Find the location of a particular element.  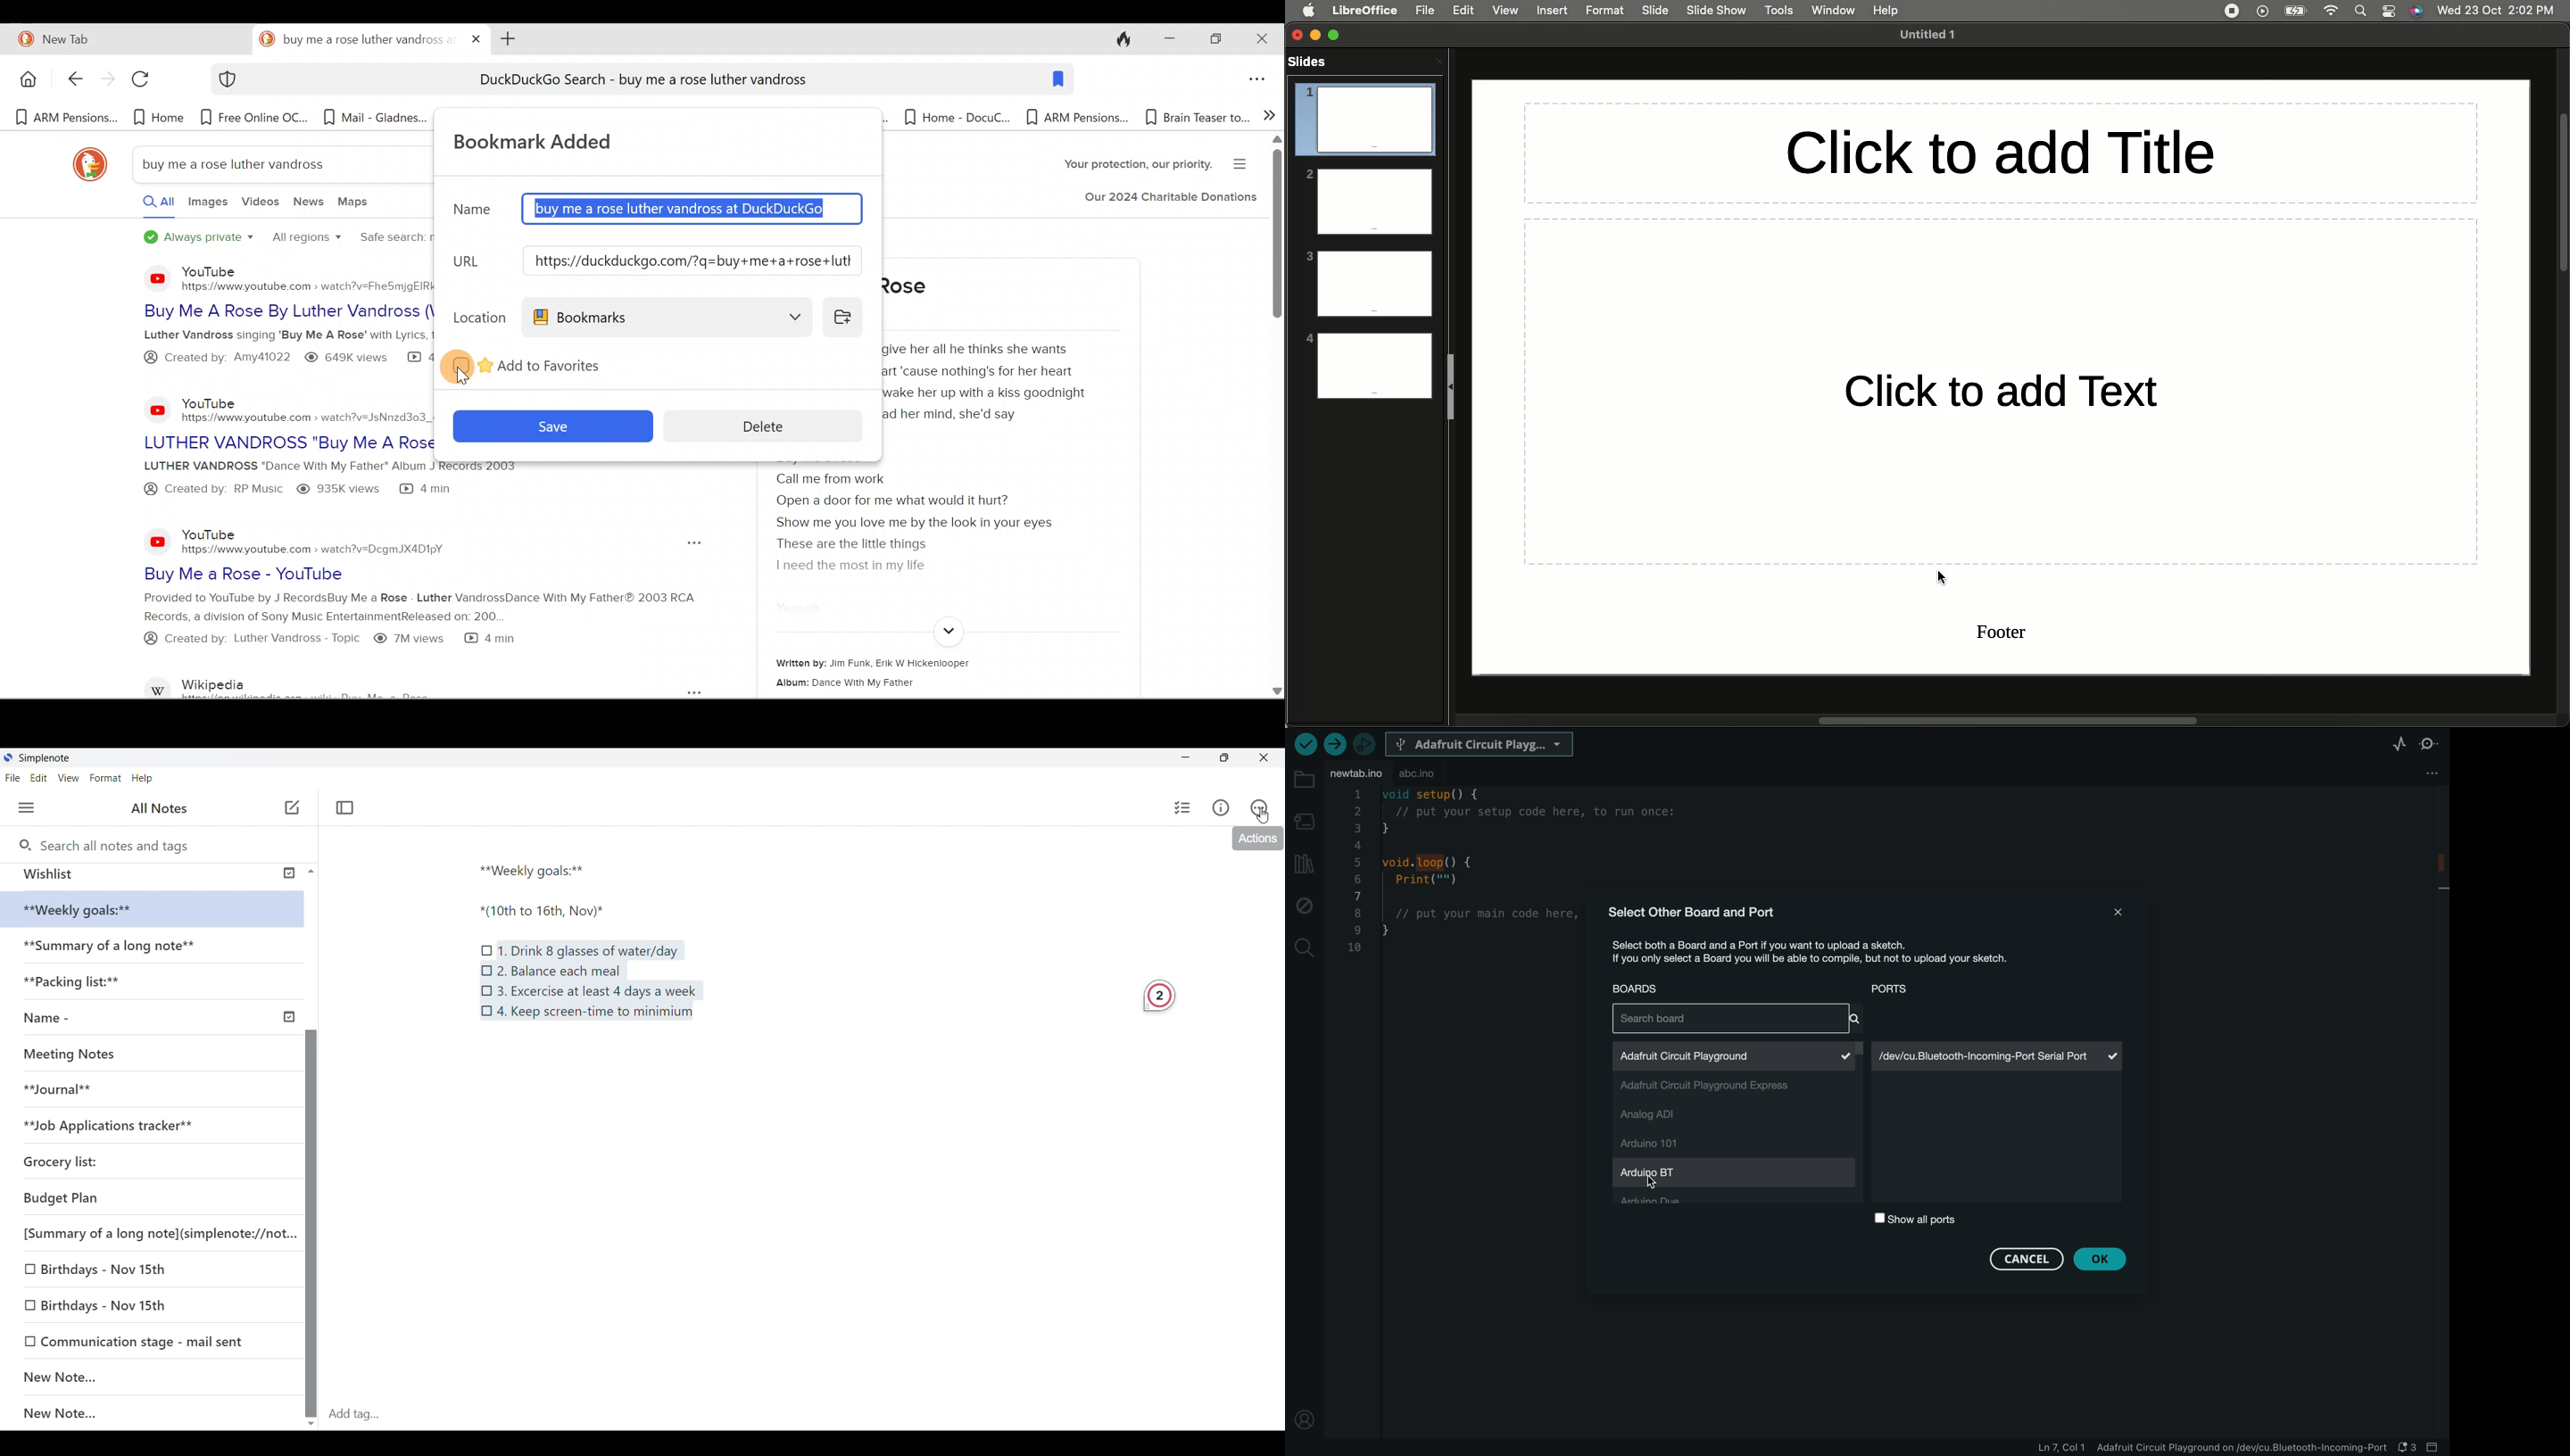

2 is located at coordinates (1368, 190).